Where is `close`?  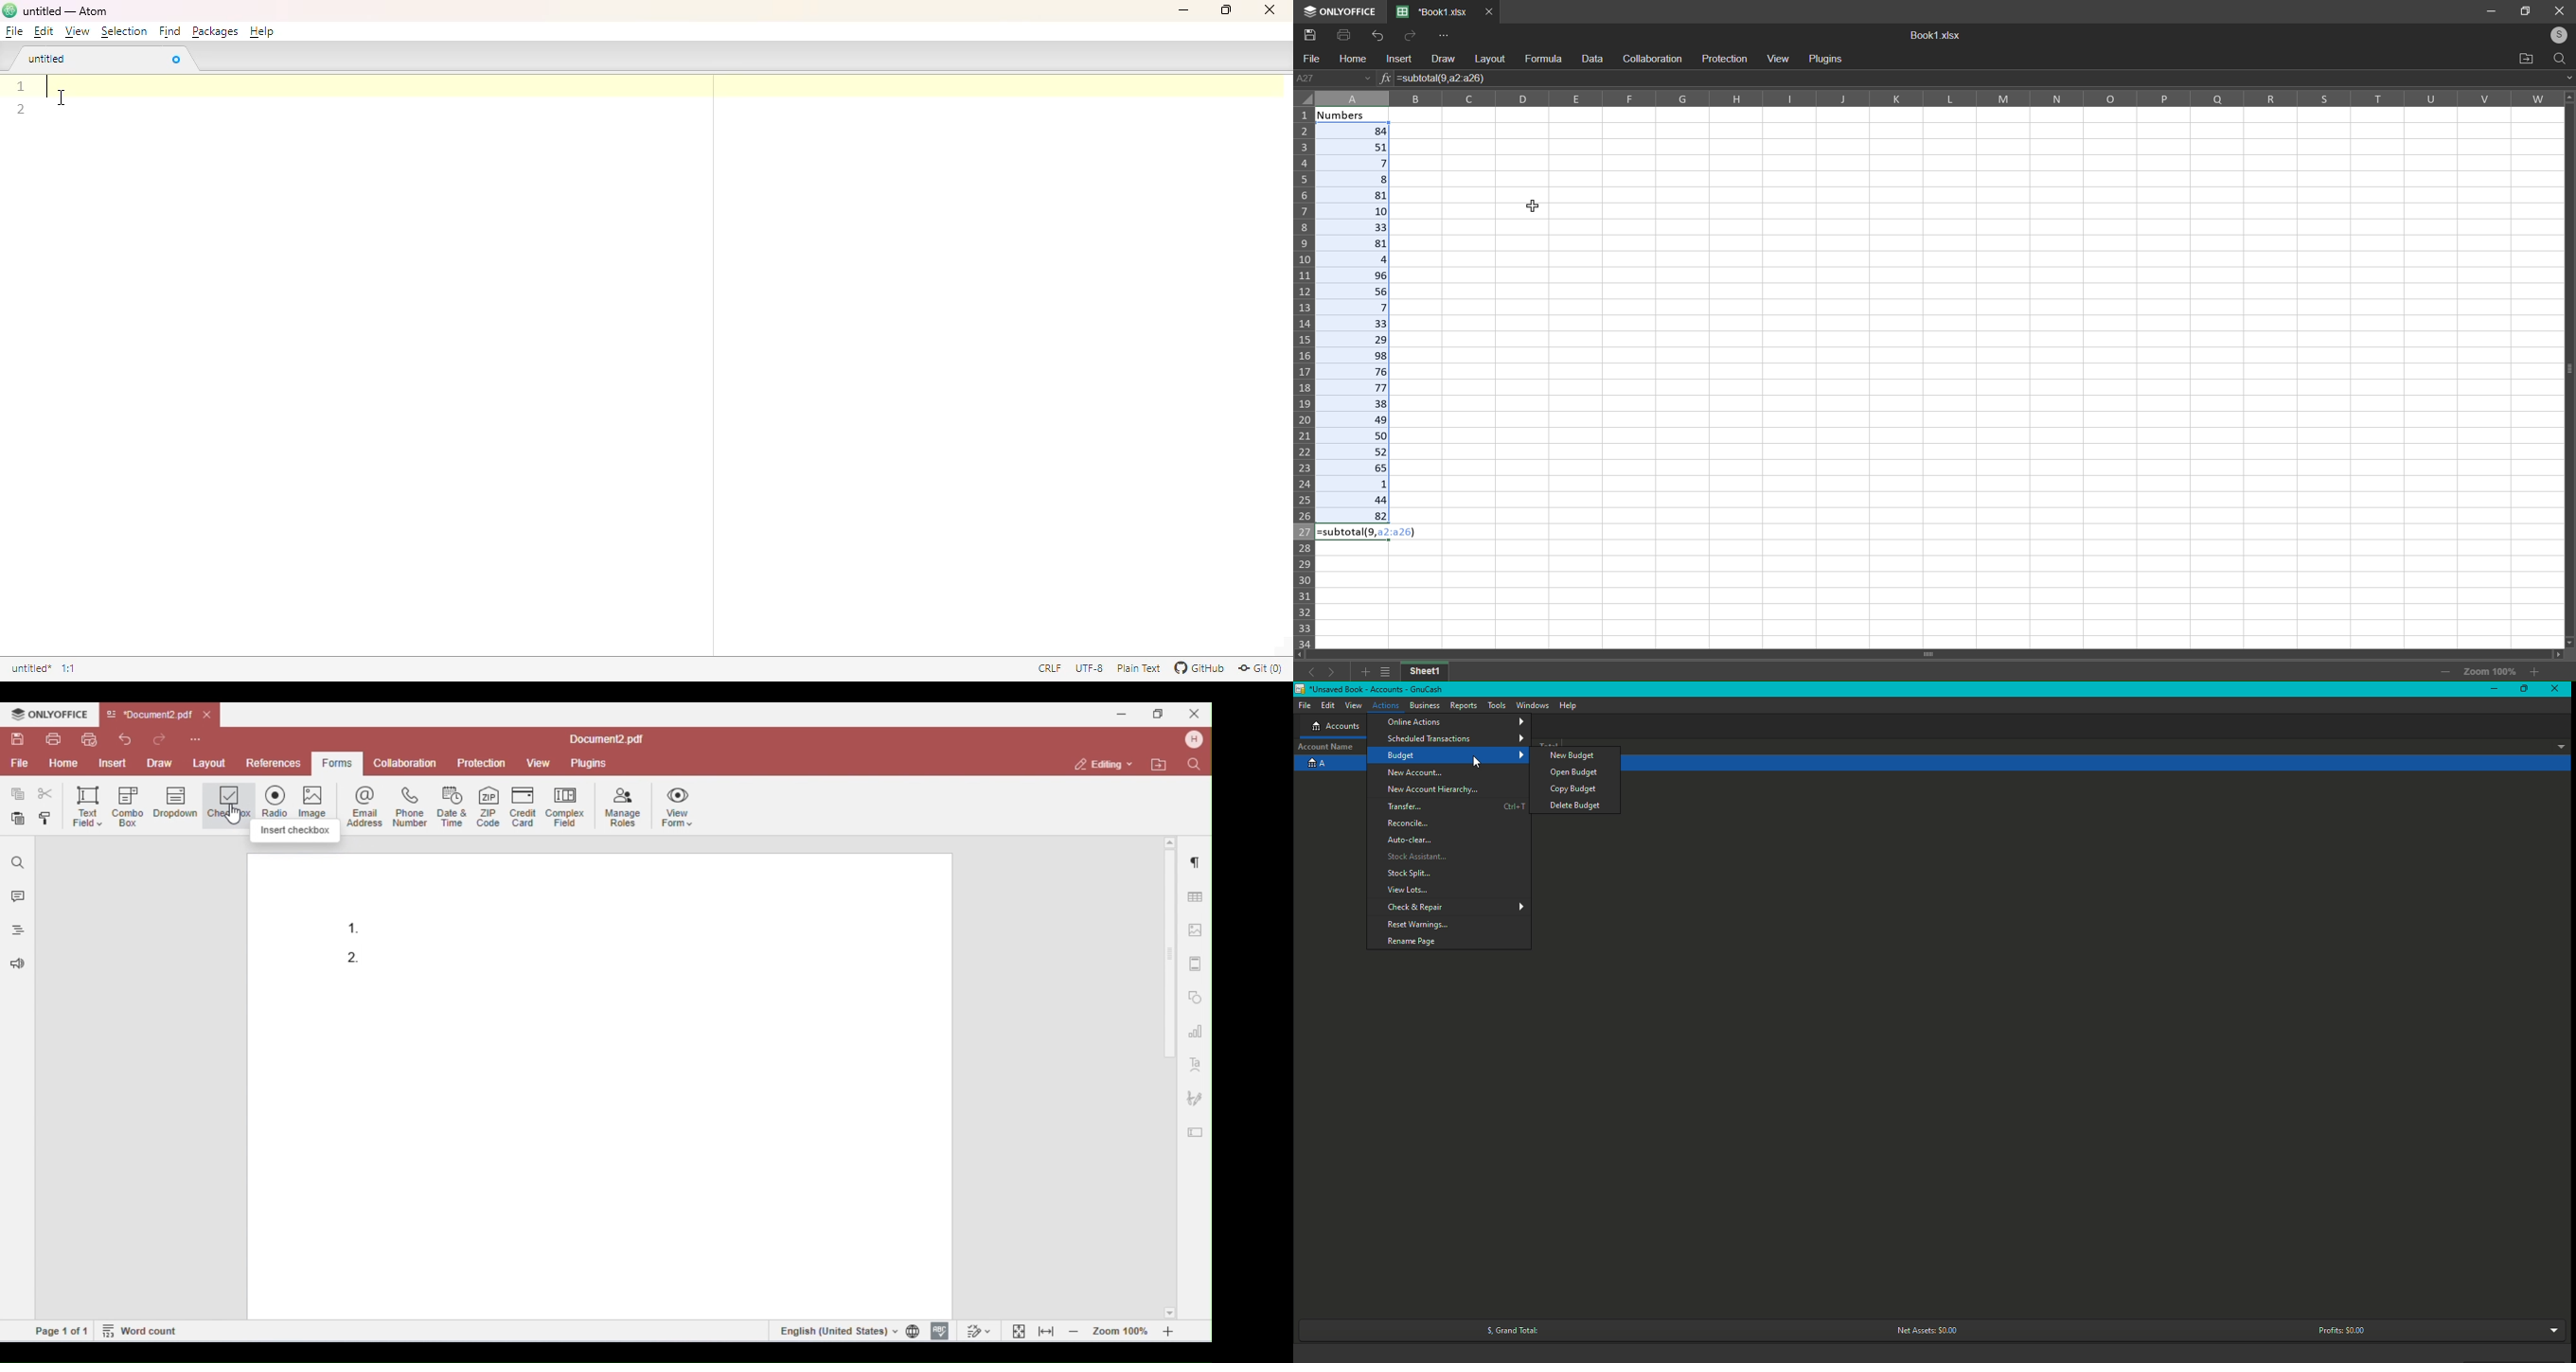 close is located at coordinates (1270, 10).